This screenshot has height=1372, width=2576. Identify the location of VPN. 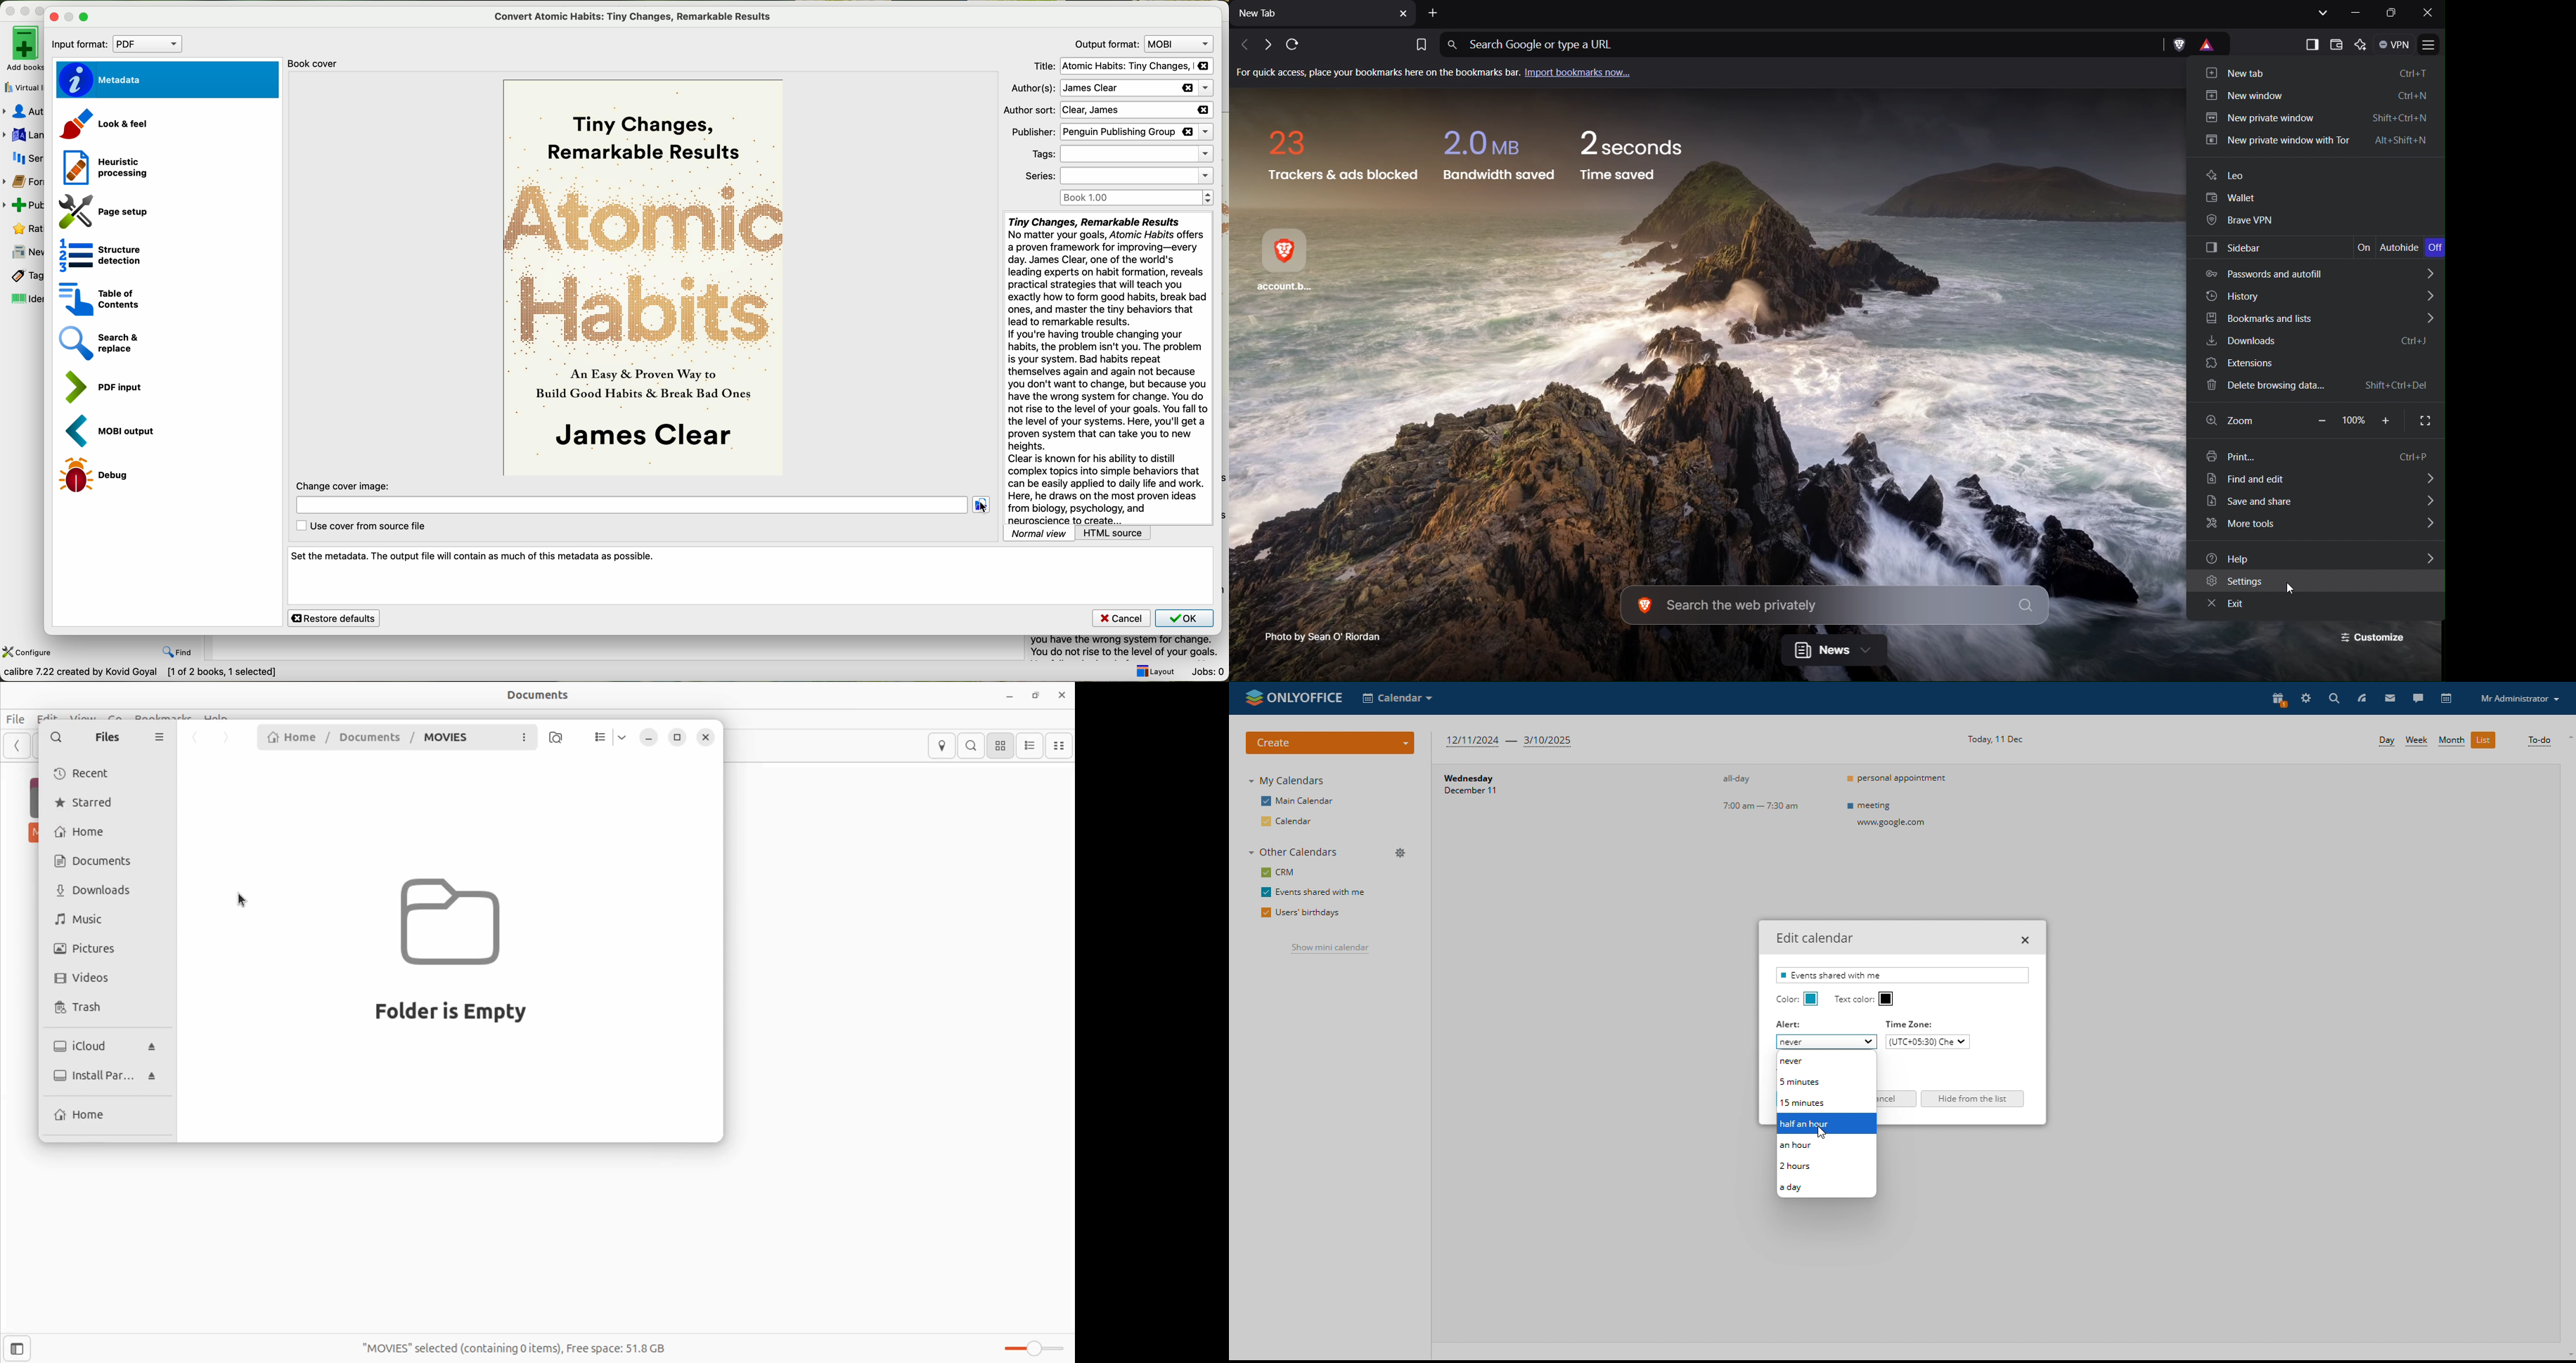
(2397, 45).